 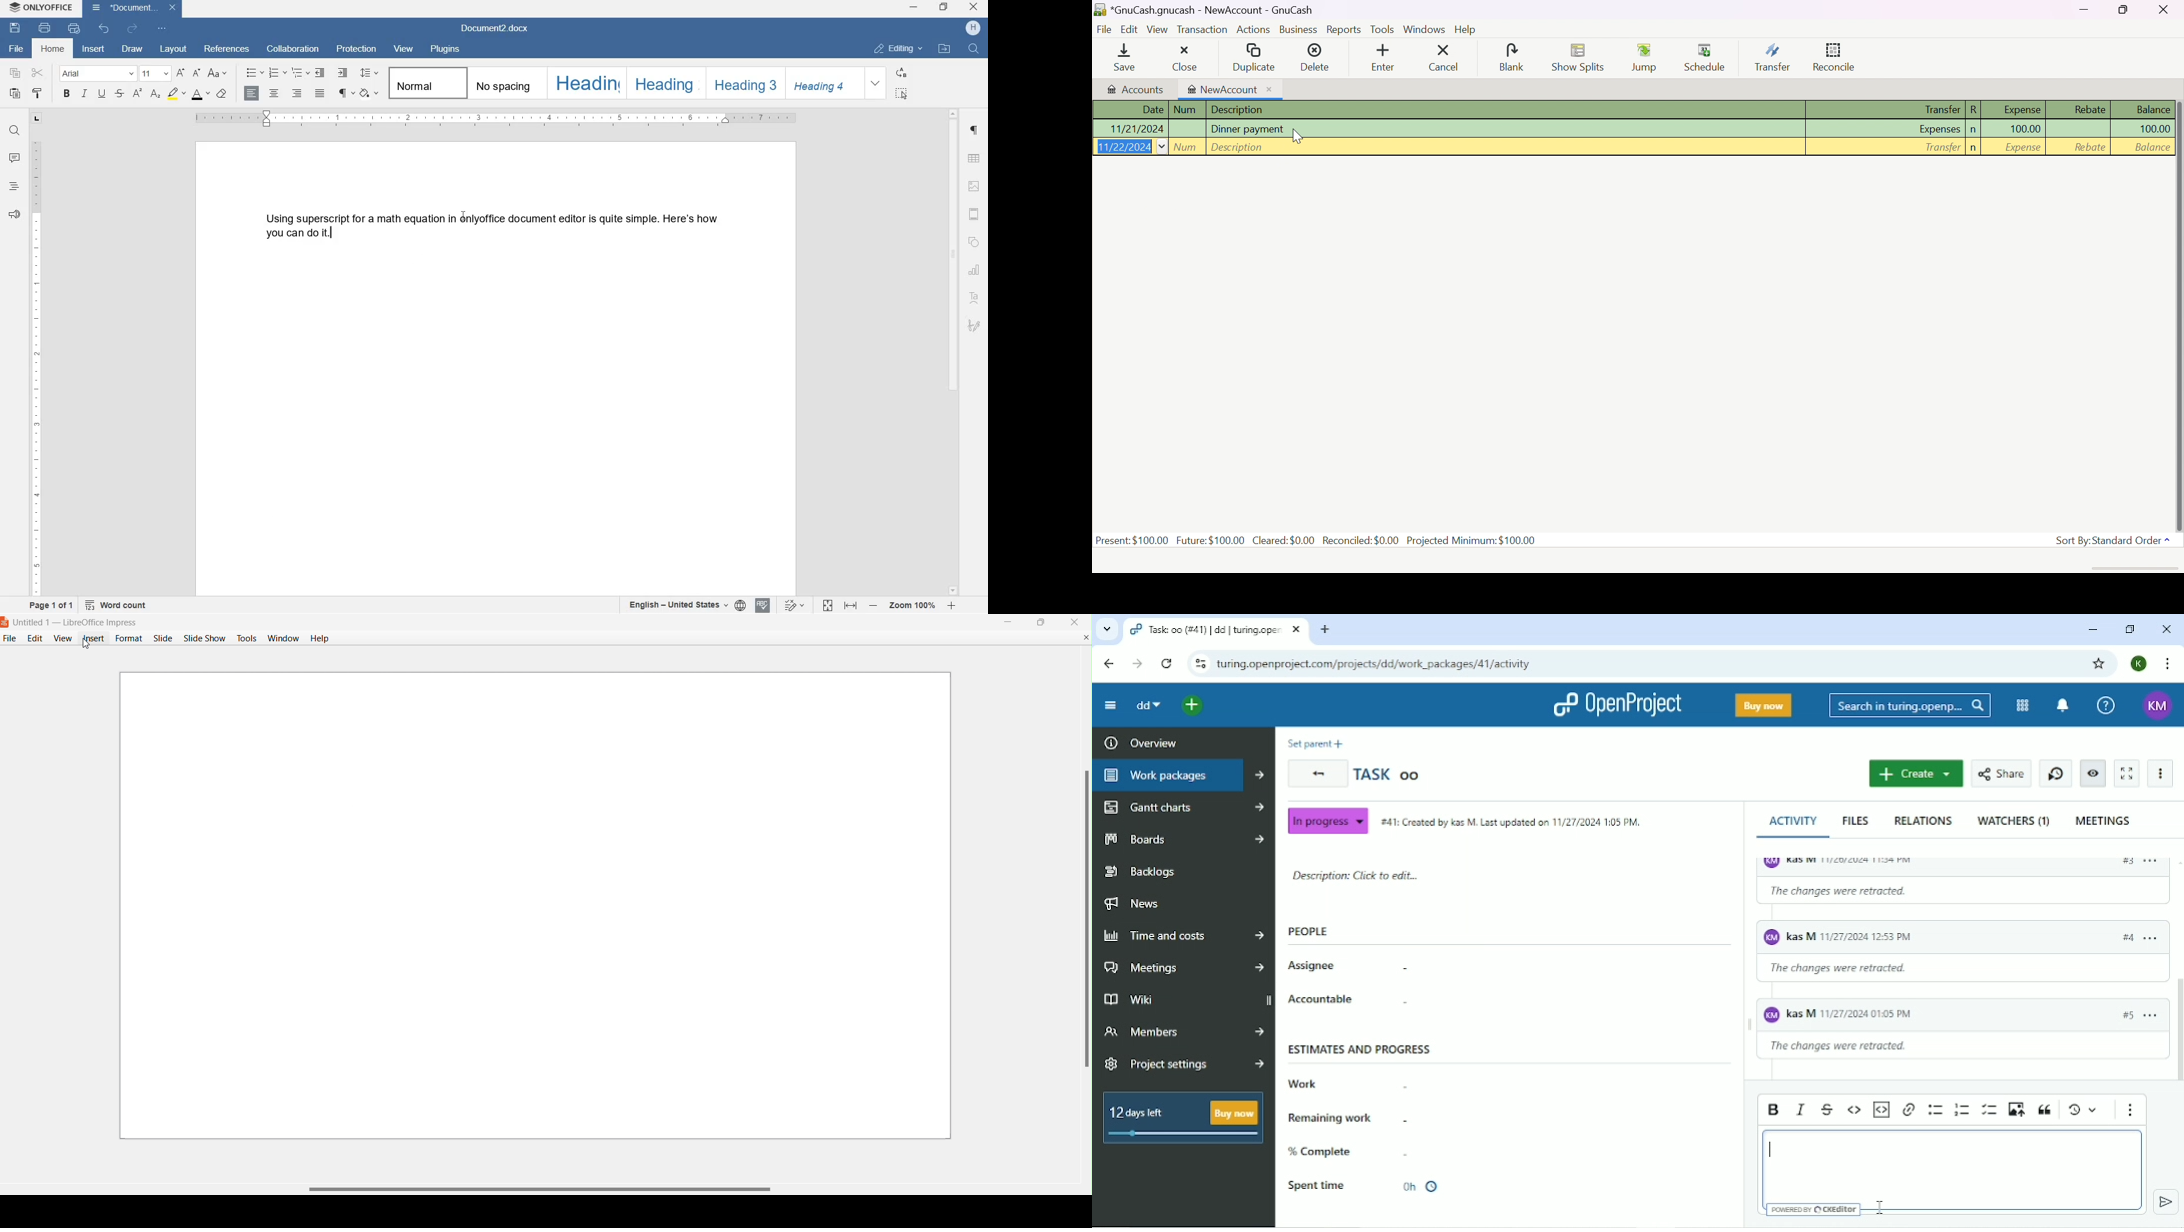 What do you see at coordinates (1853, 1049) in the screenshot?
I see `The changes were retracted` at bounding box center [1853, 1049].